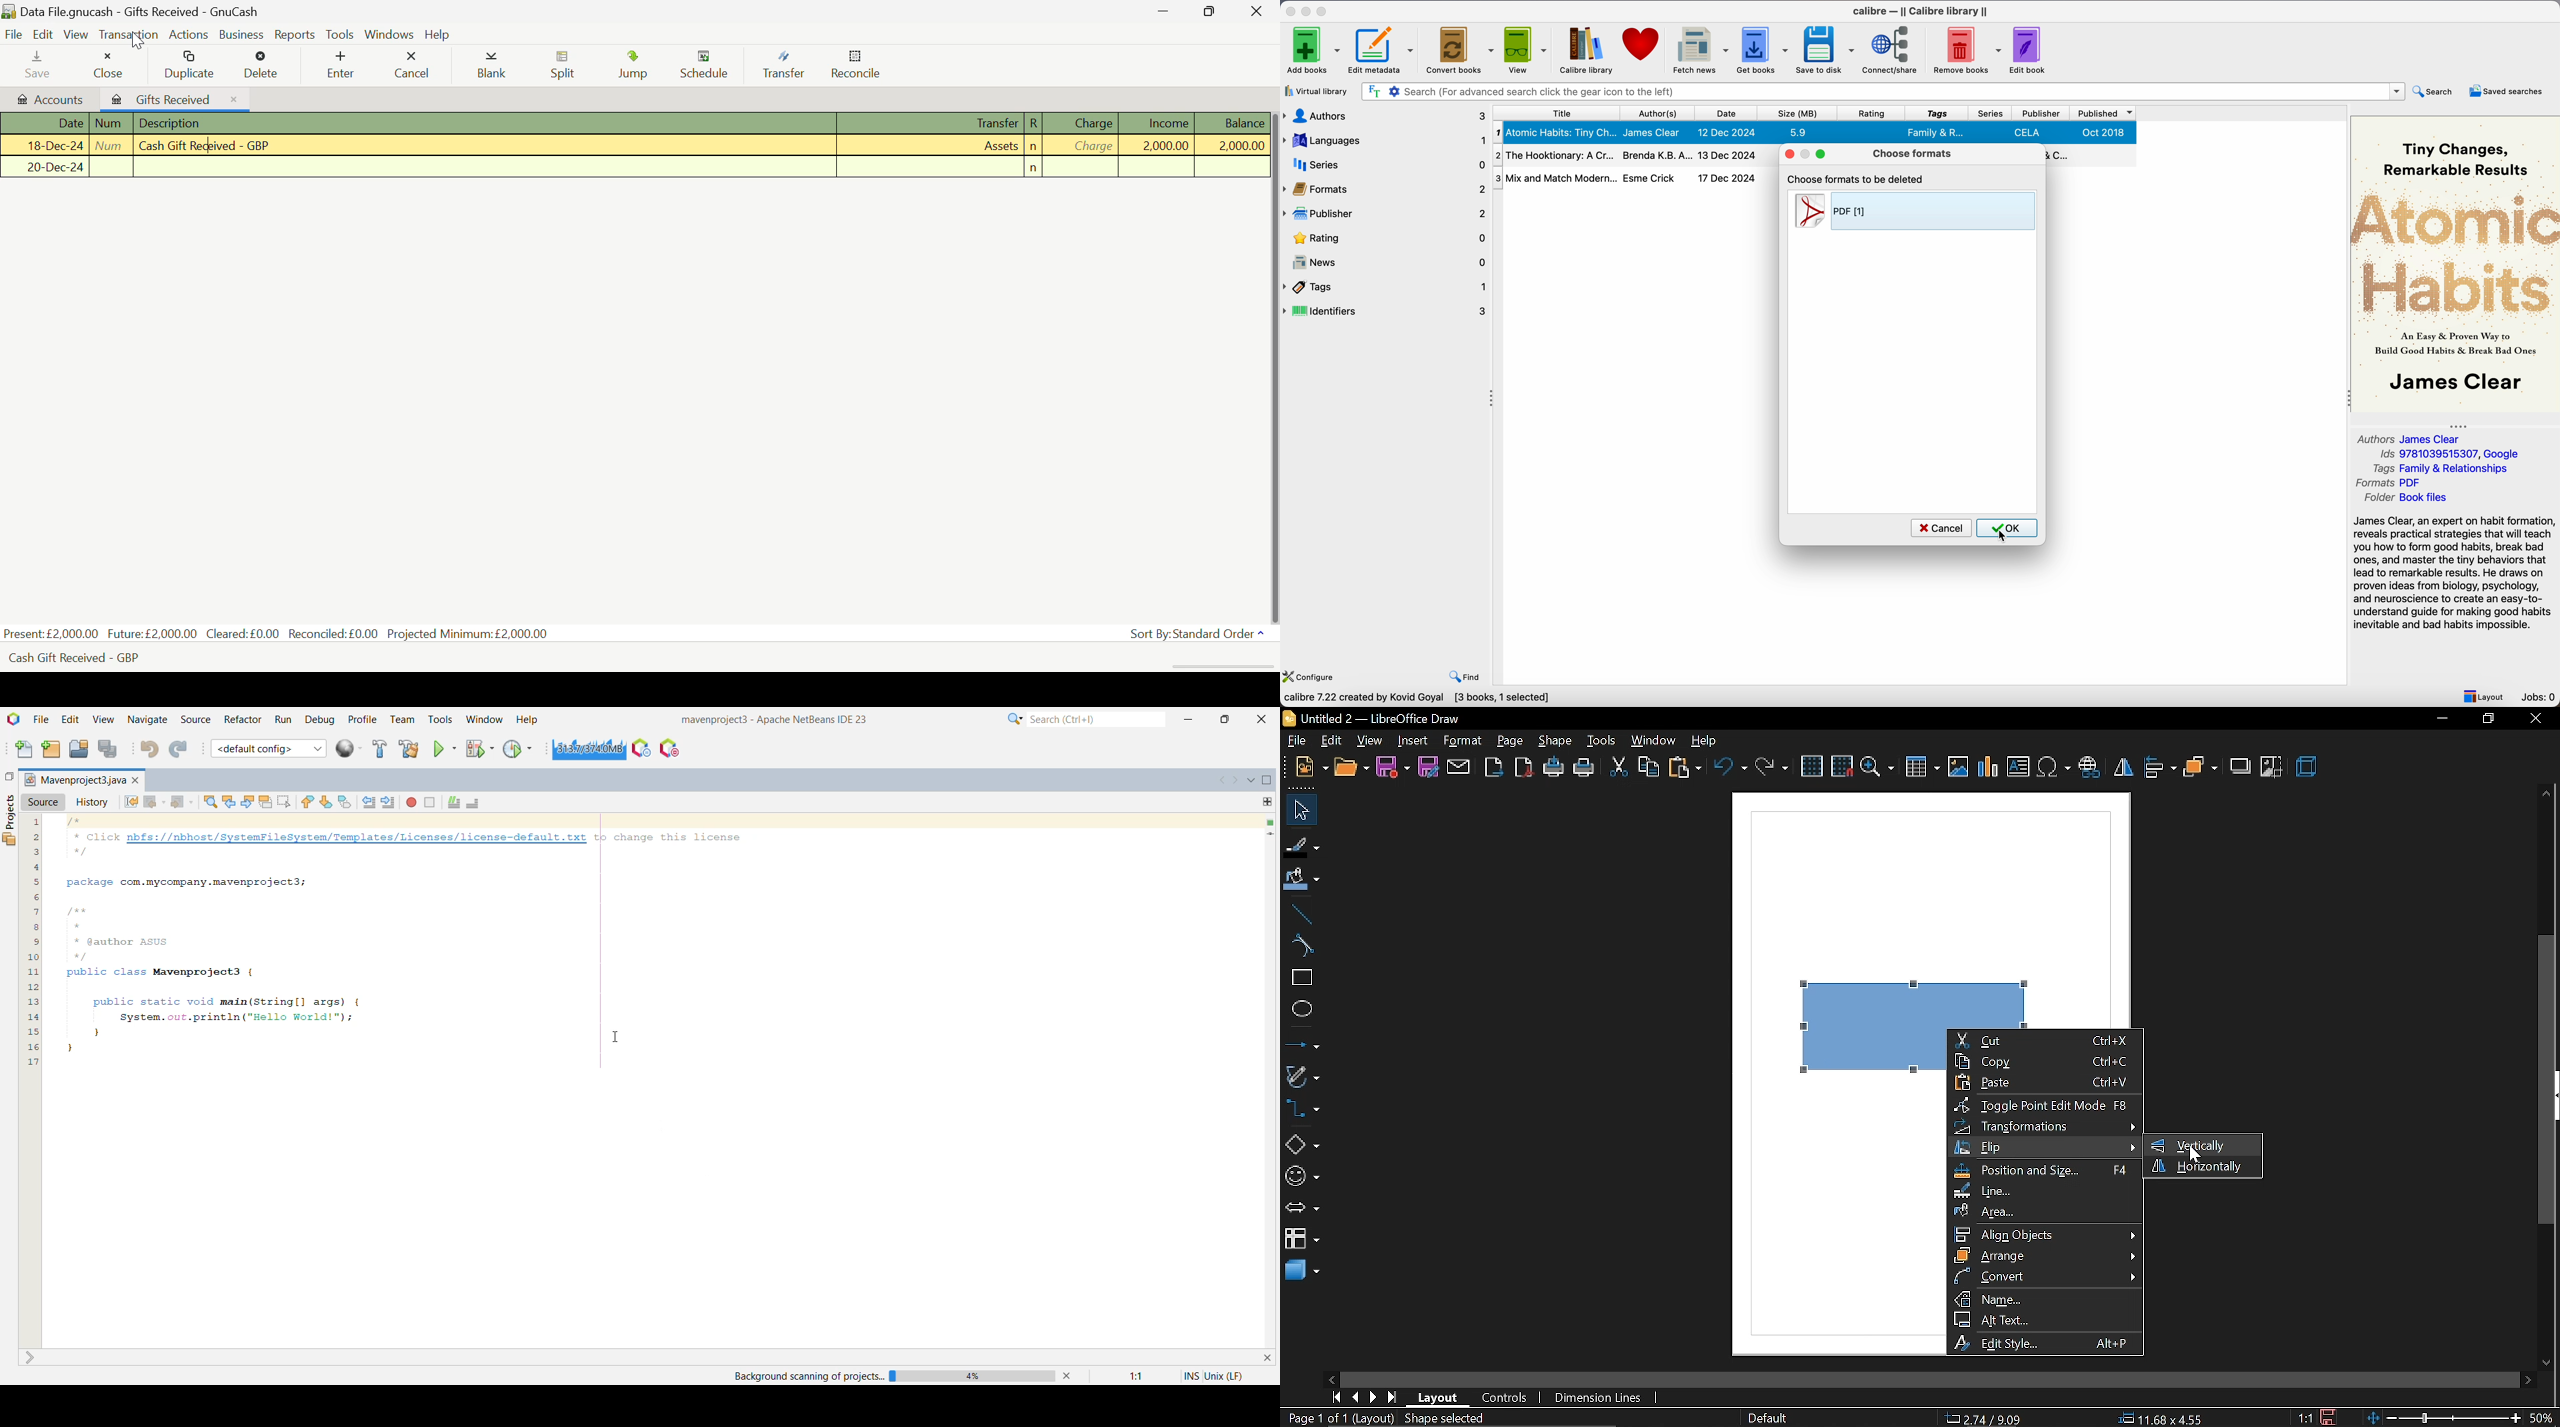  Describe the element at coordinates (2203, 1167) in the screenshot. I see `horizontally` at that location.